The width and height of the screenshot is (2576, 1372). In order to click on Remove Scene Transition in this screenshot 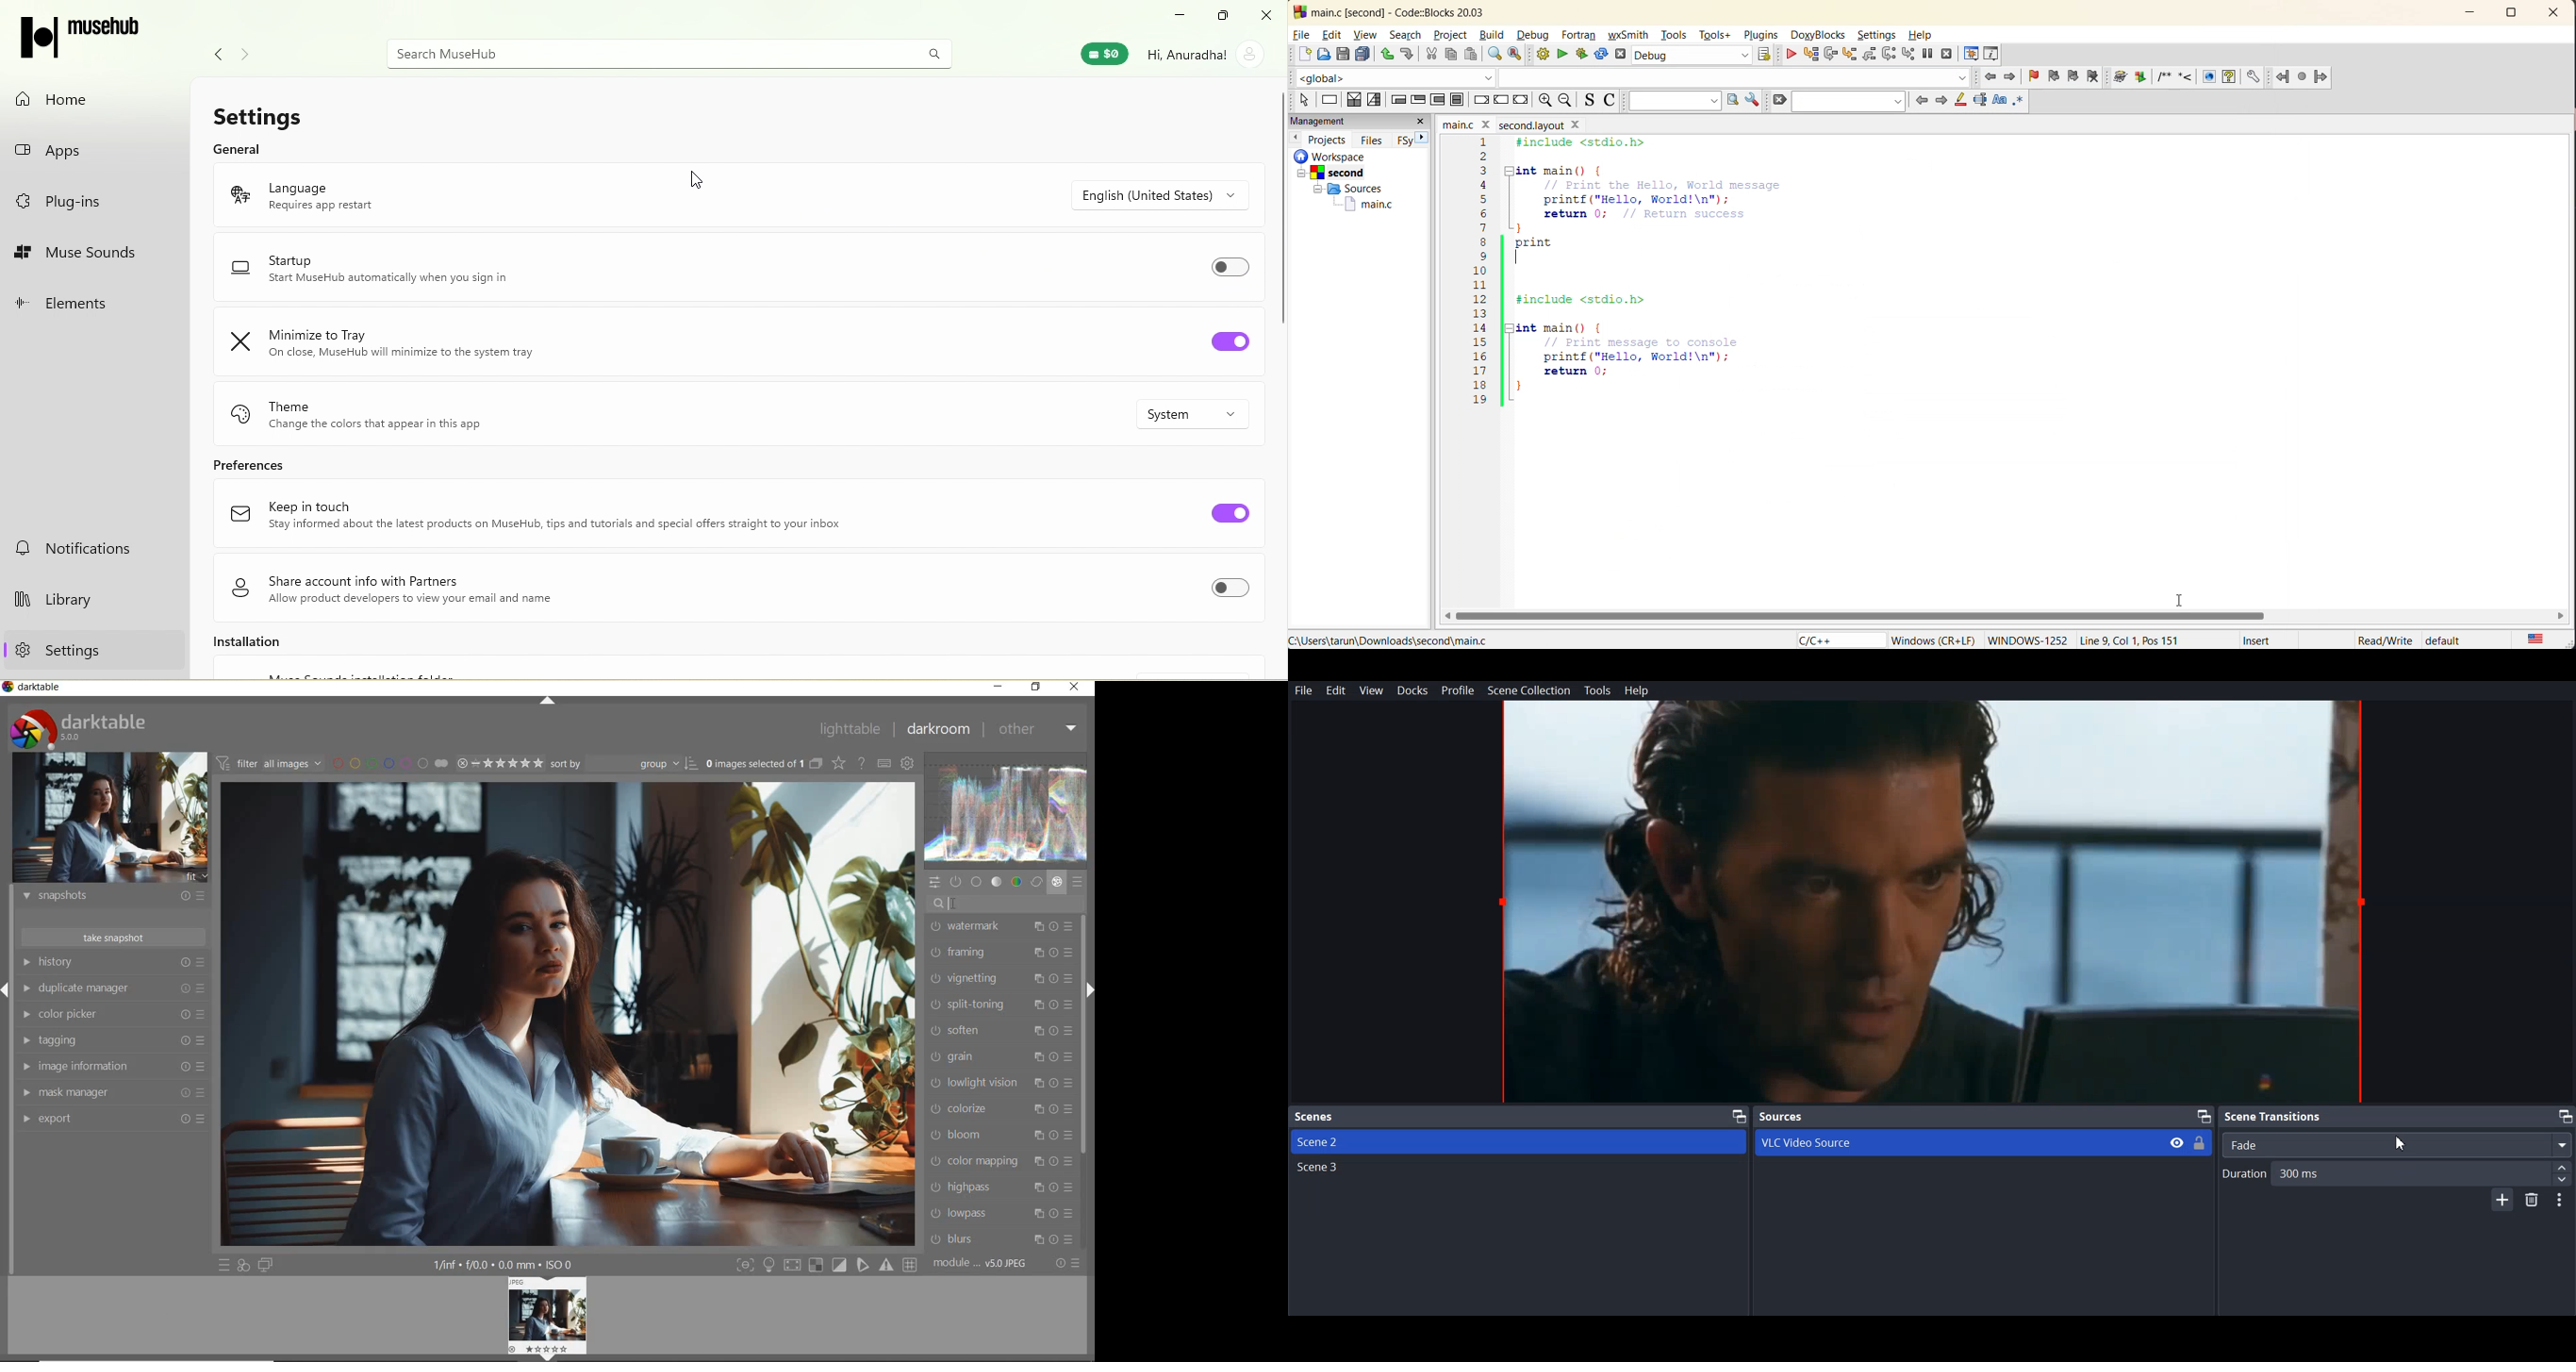, I will do `click(2532, 1201)`.